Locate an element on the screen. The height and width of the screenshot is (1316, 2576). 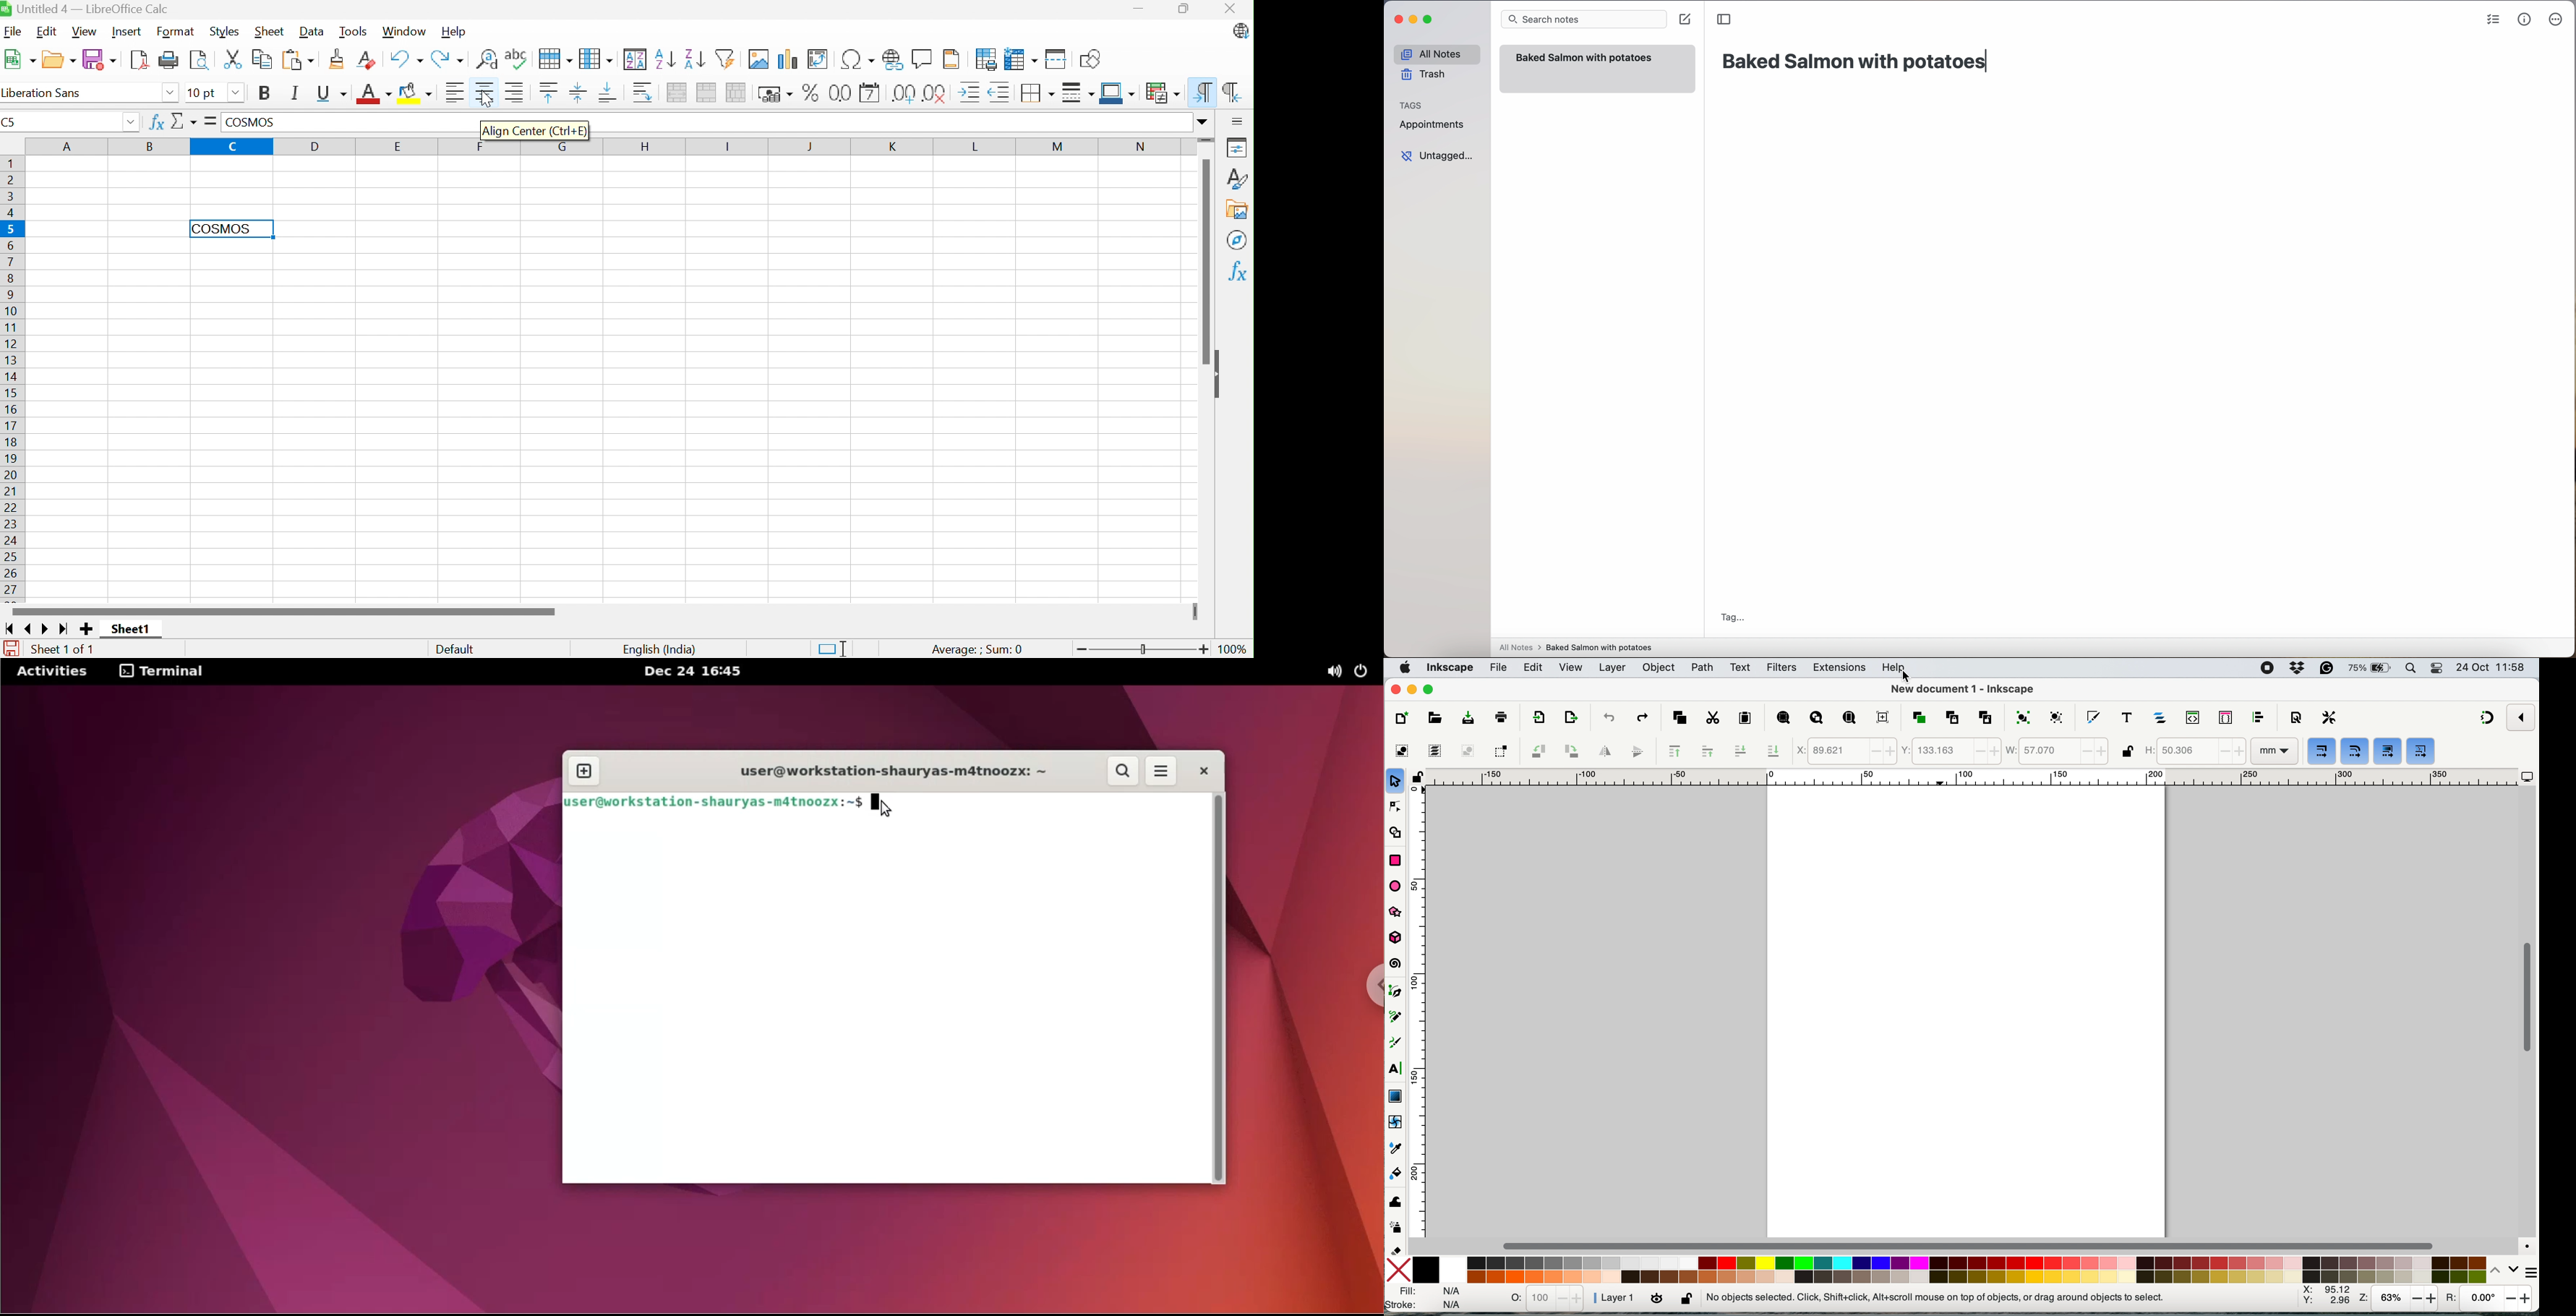
Split Window is located at coordinates (1058, 58).